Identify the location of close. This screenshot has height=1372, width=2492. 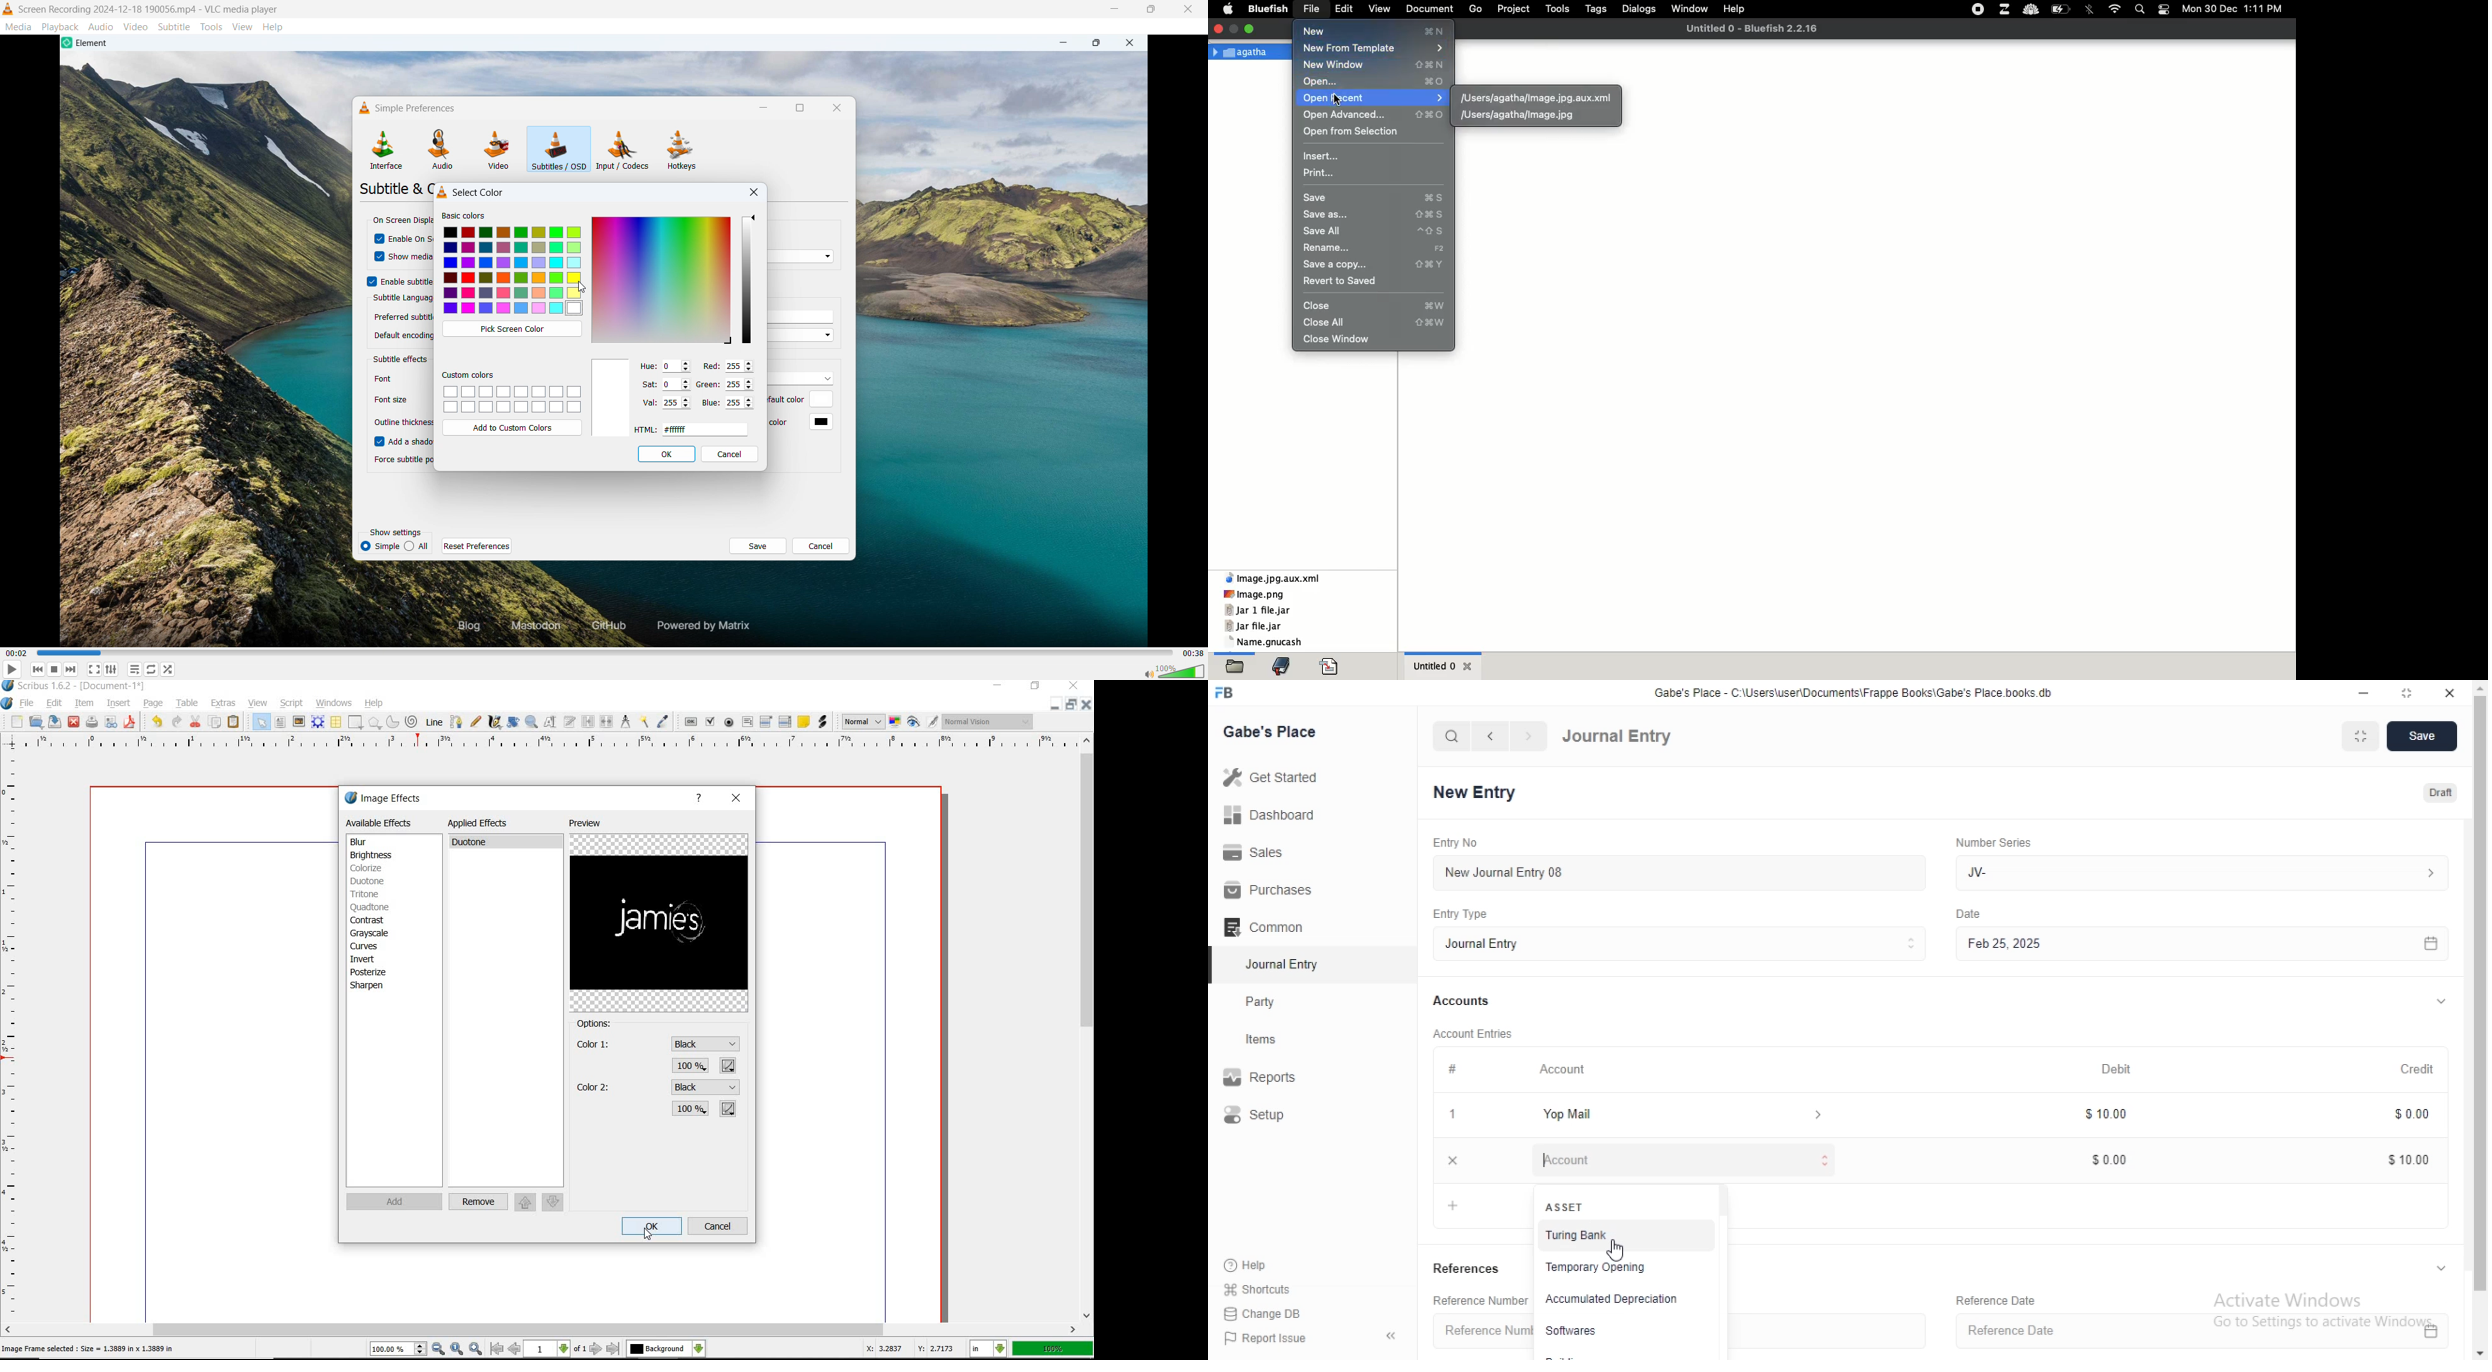
(2451, 691).